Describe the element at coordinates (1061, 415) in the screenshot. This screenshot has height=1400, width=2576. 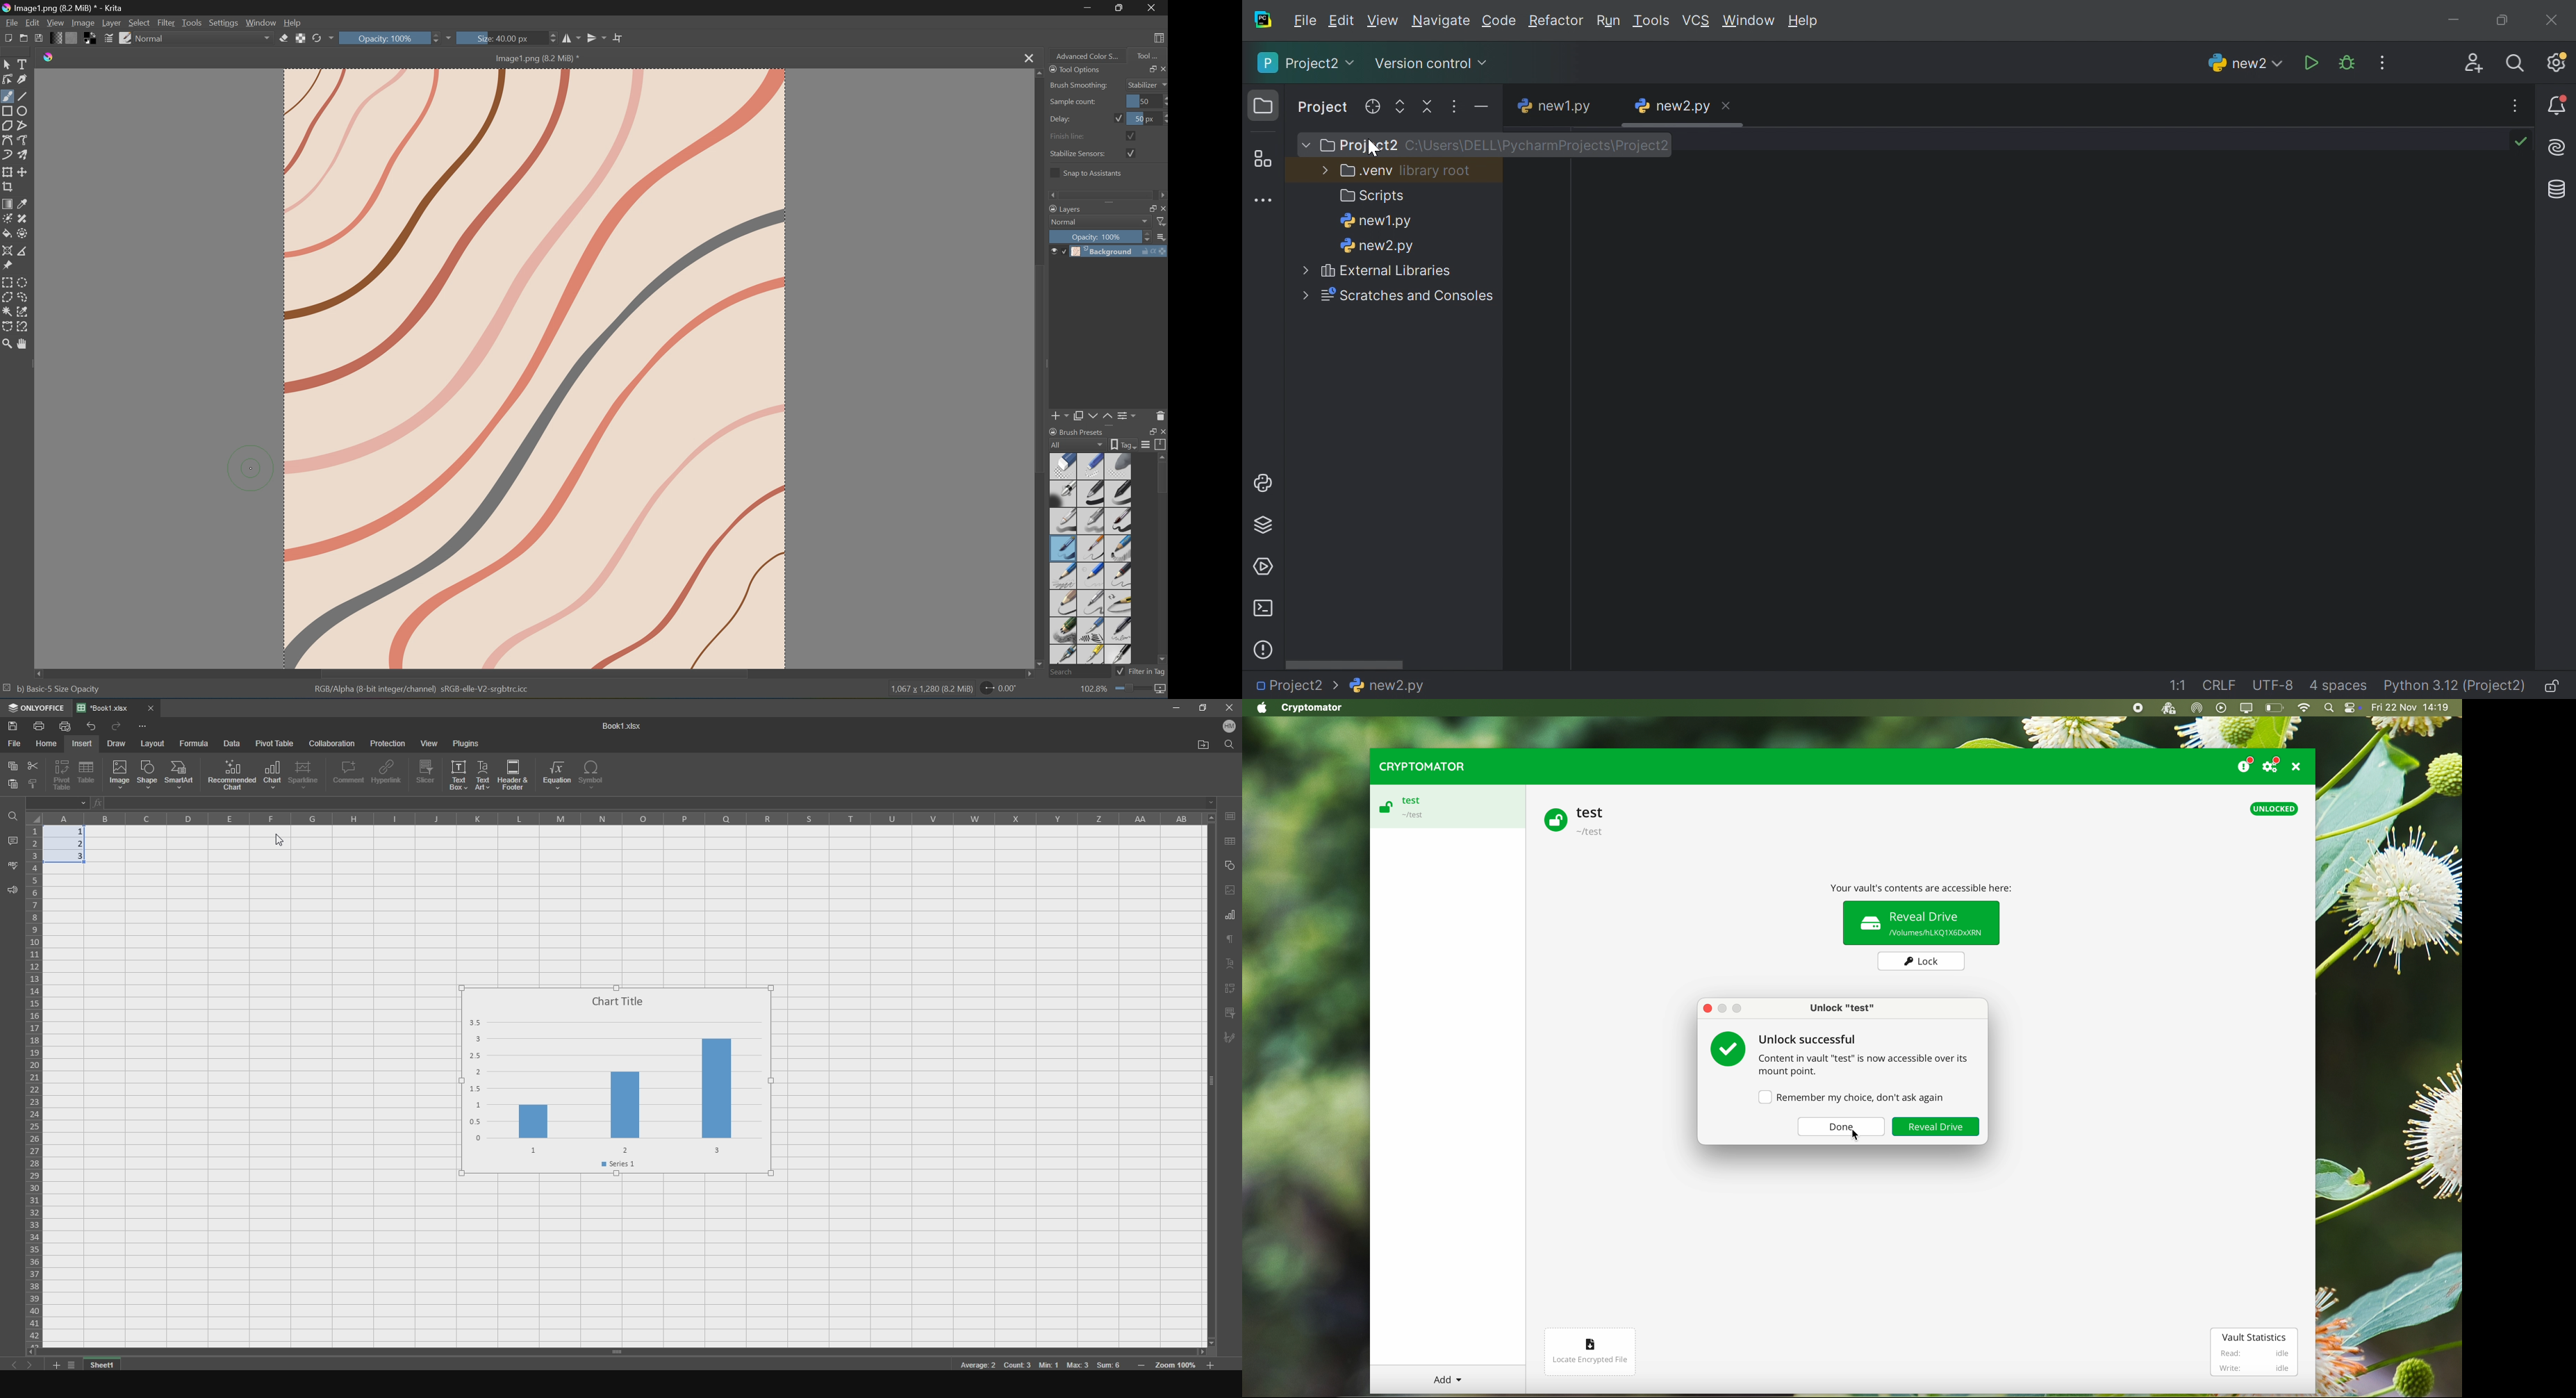
I see `Add new layer` at that location.